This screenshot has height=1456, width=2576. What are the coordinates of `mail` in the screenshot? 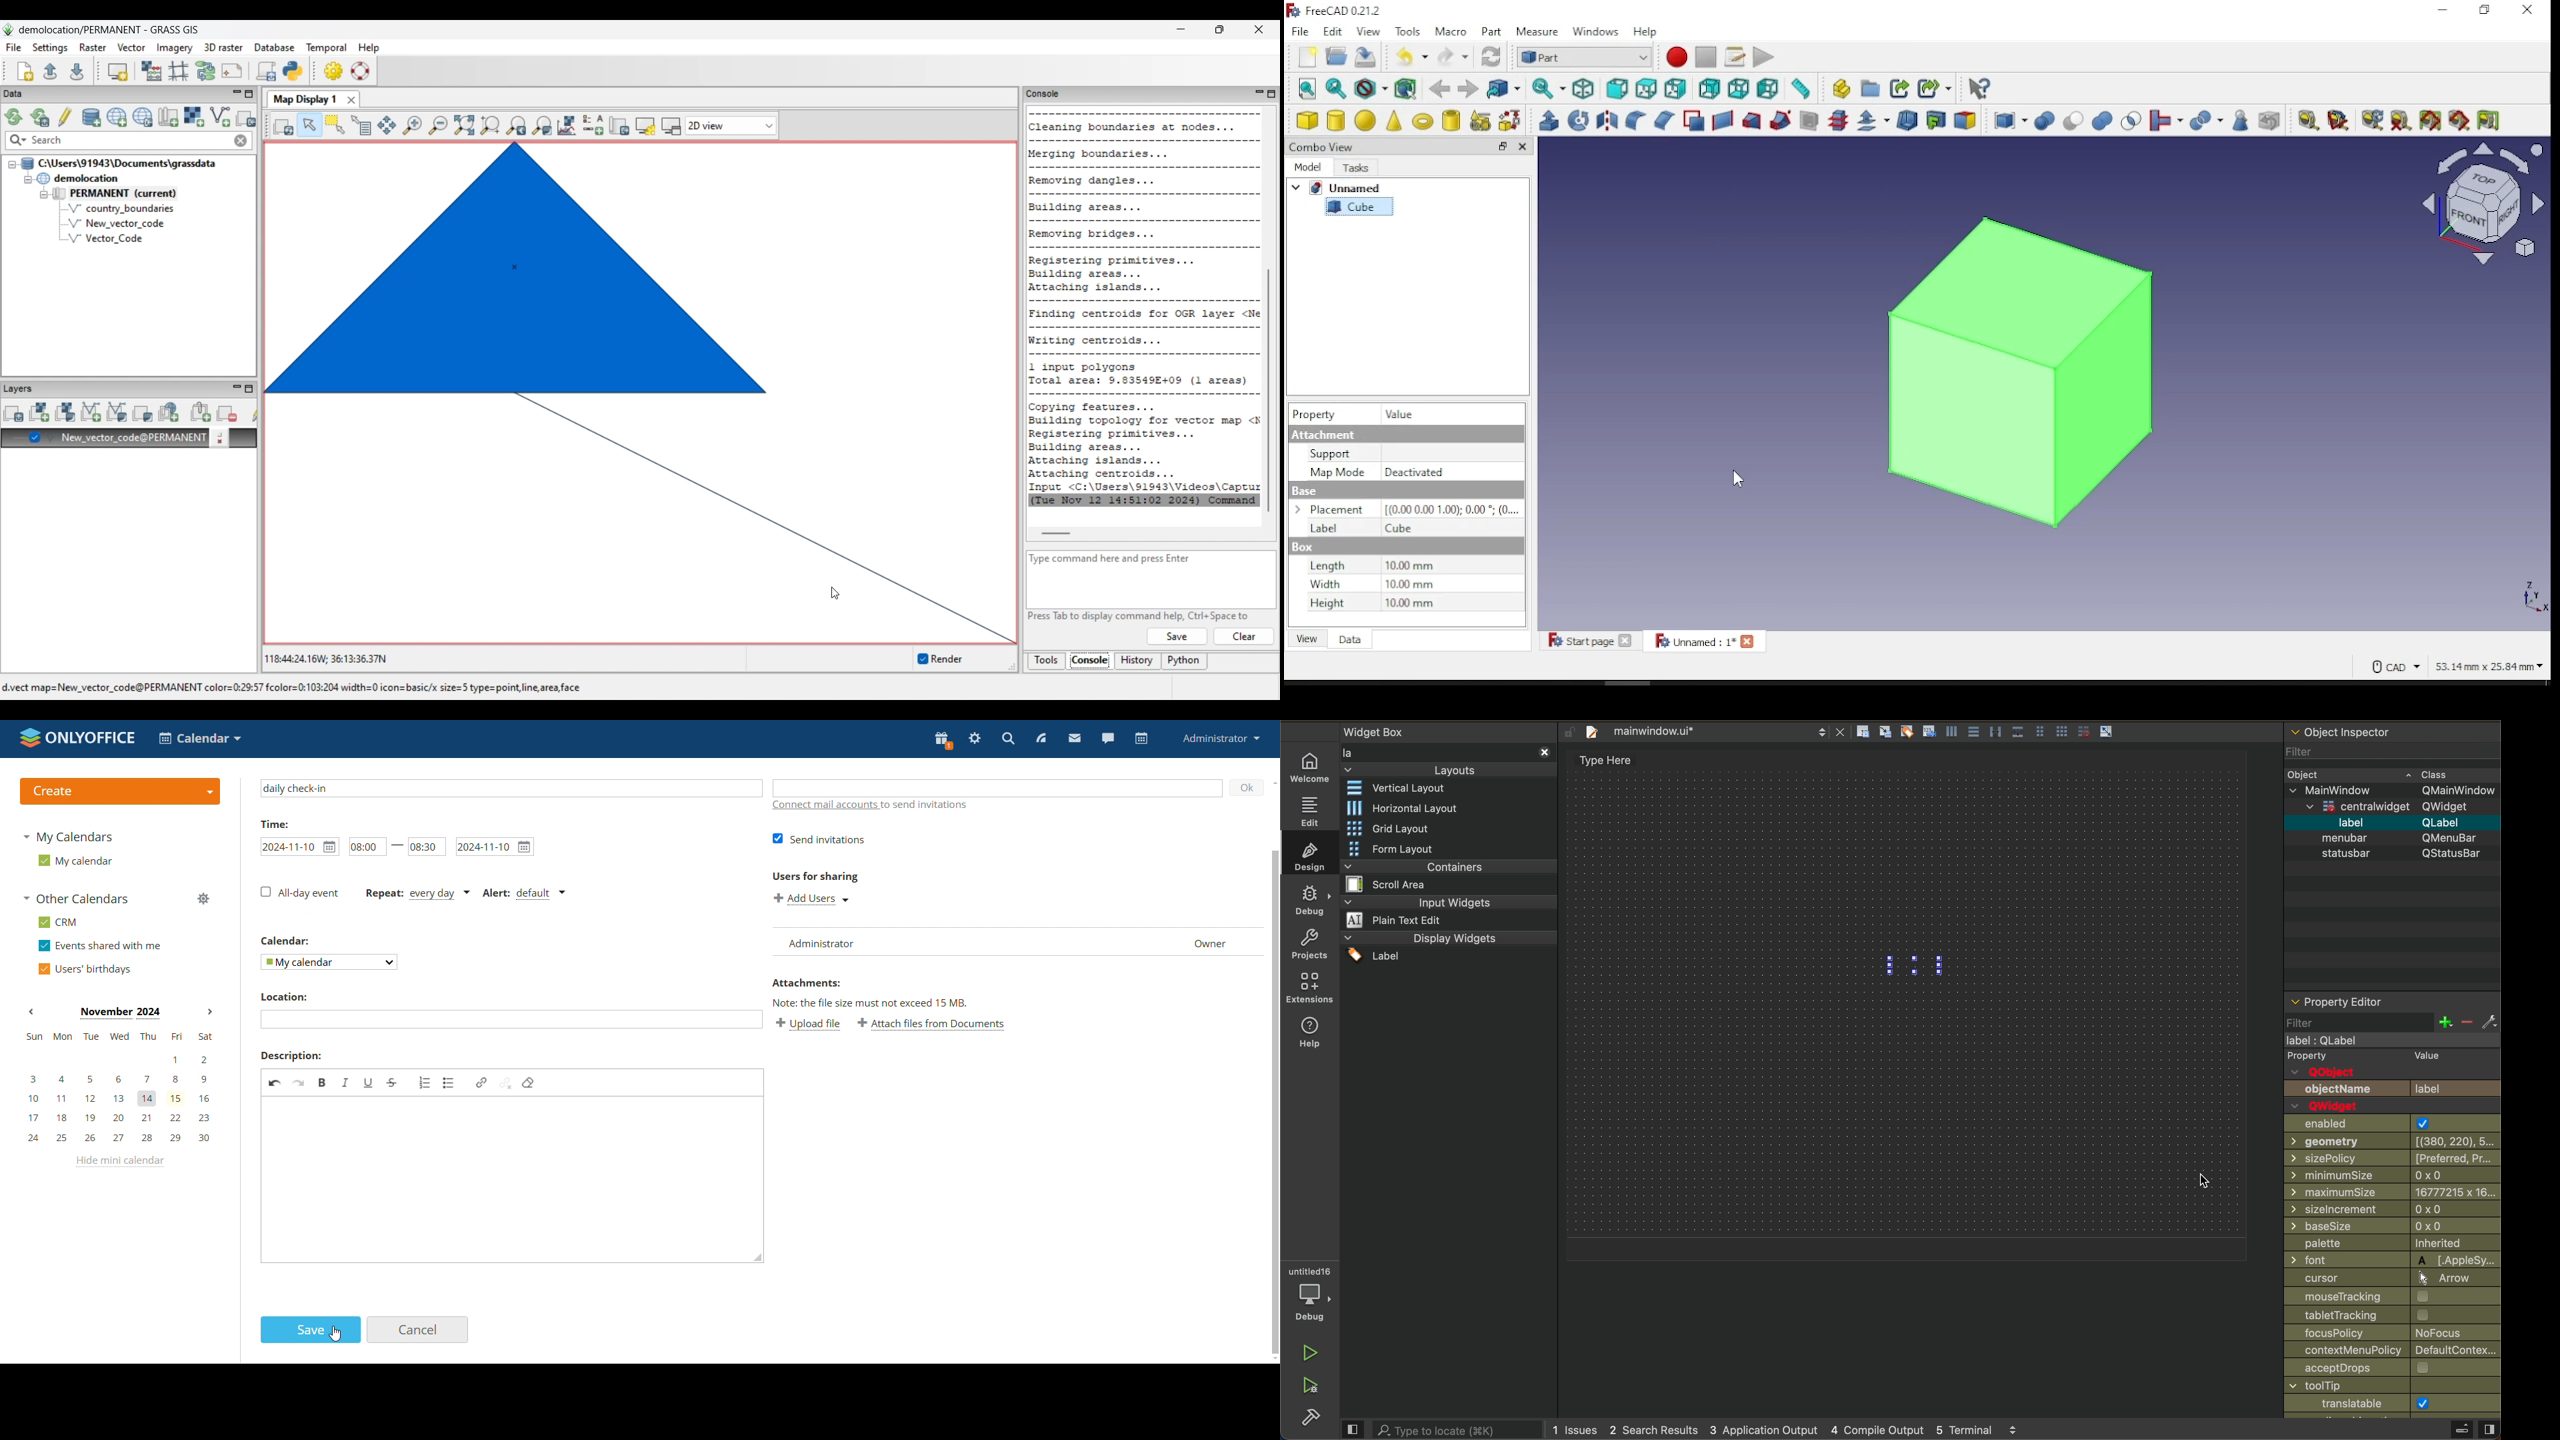 It's located at (1075, 739).